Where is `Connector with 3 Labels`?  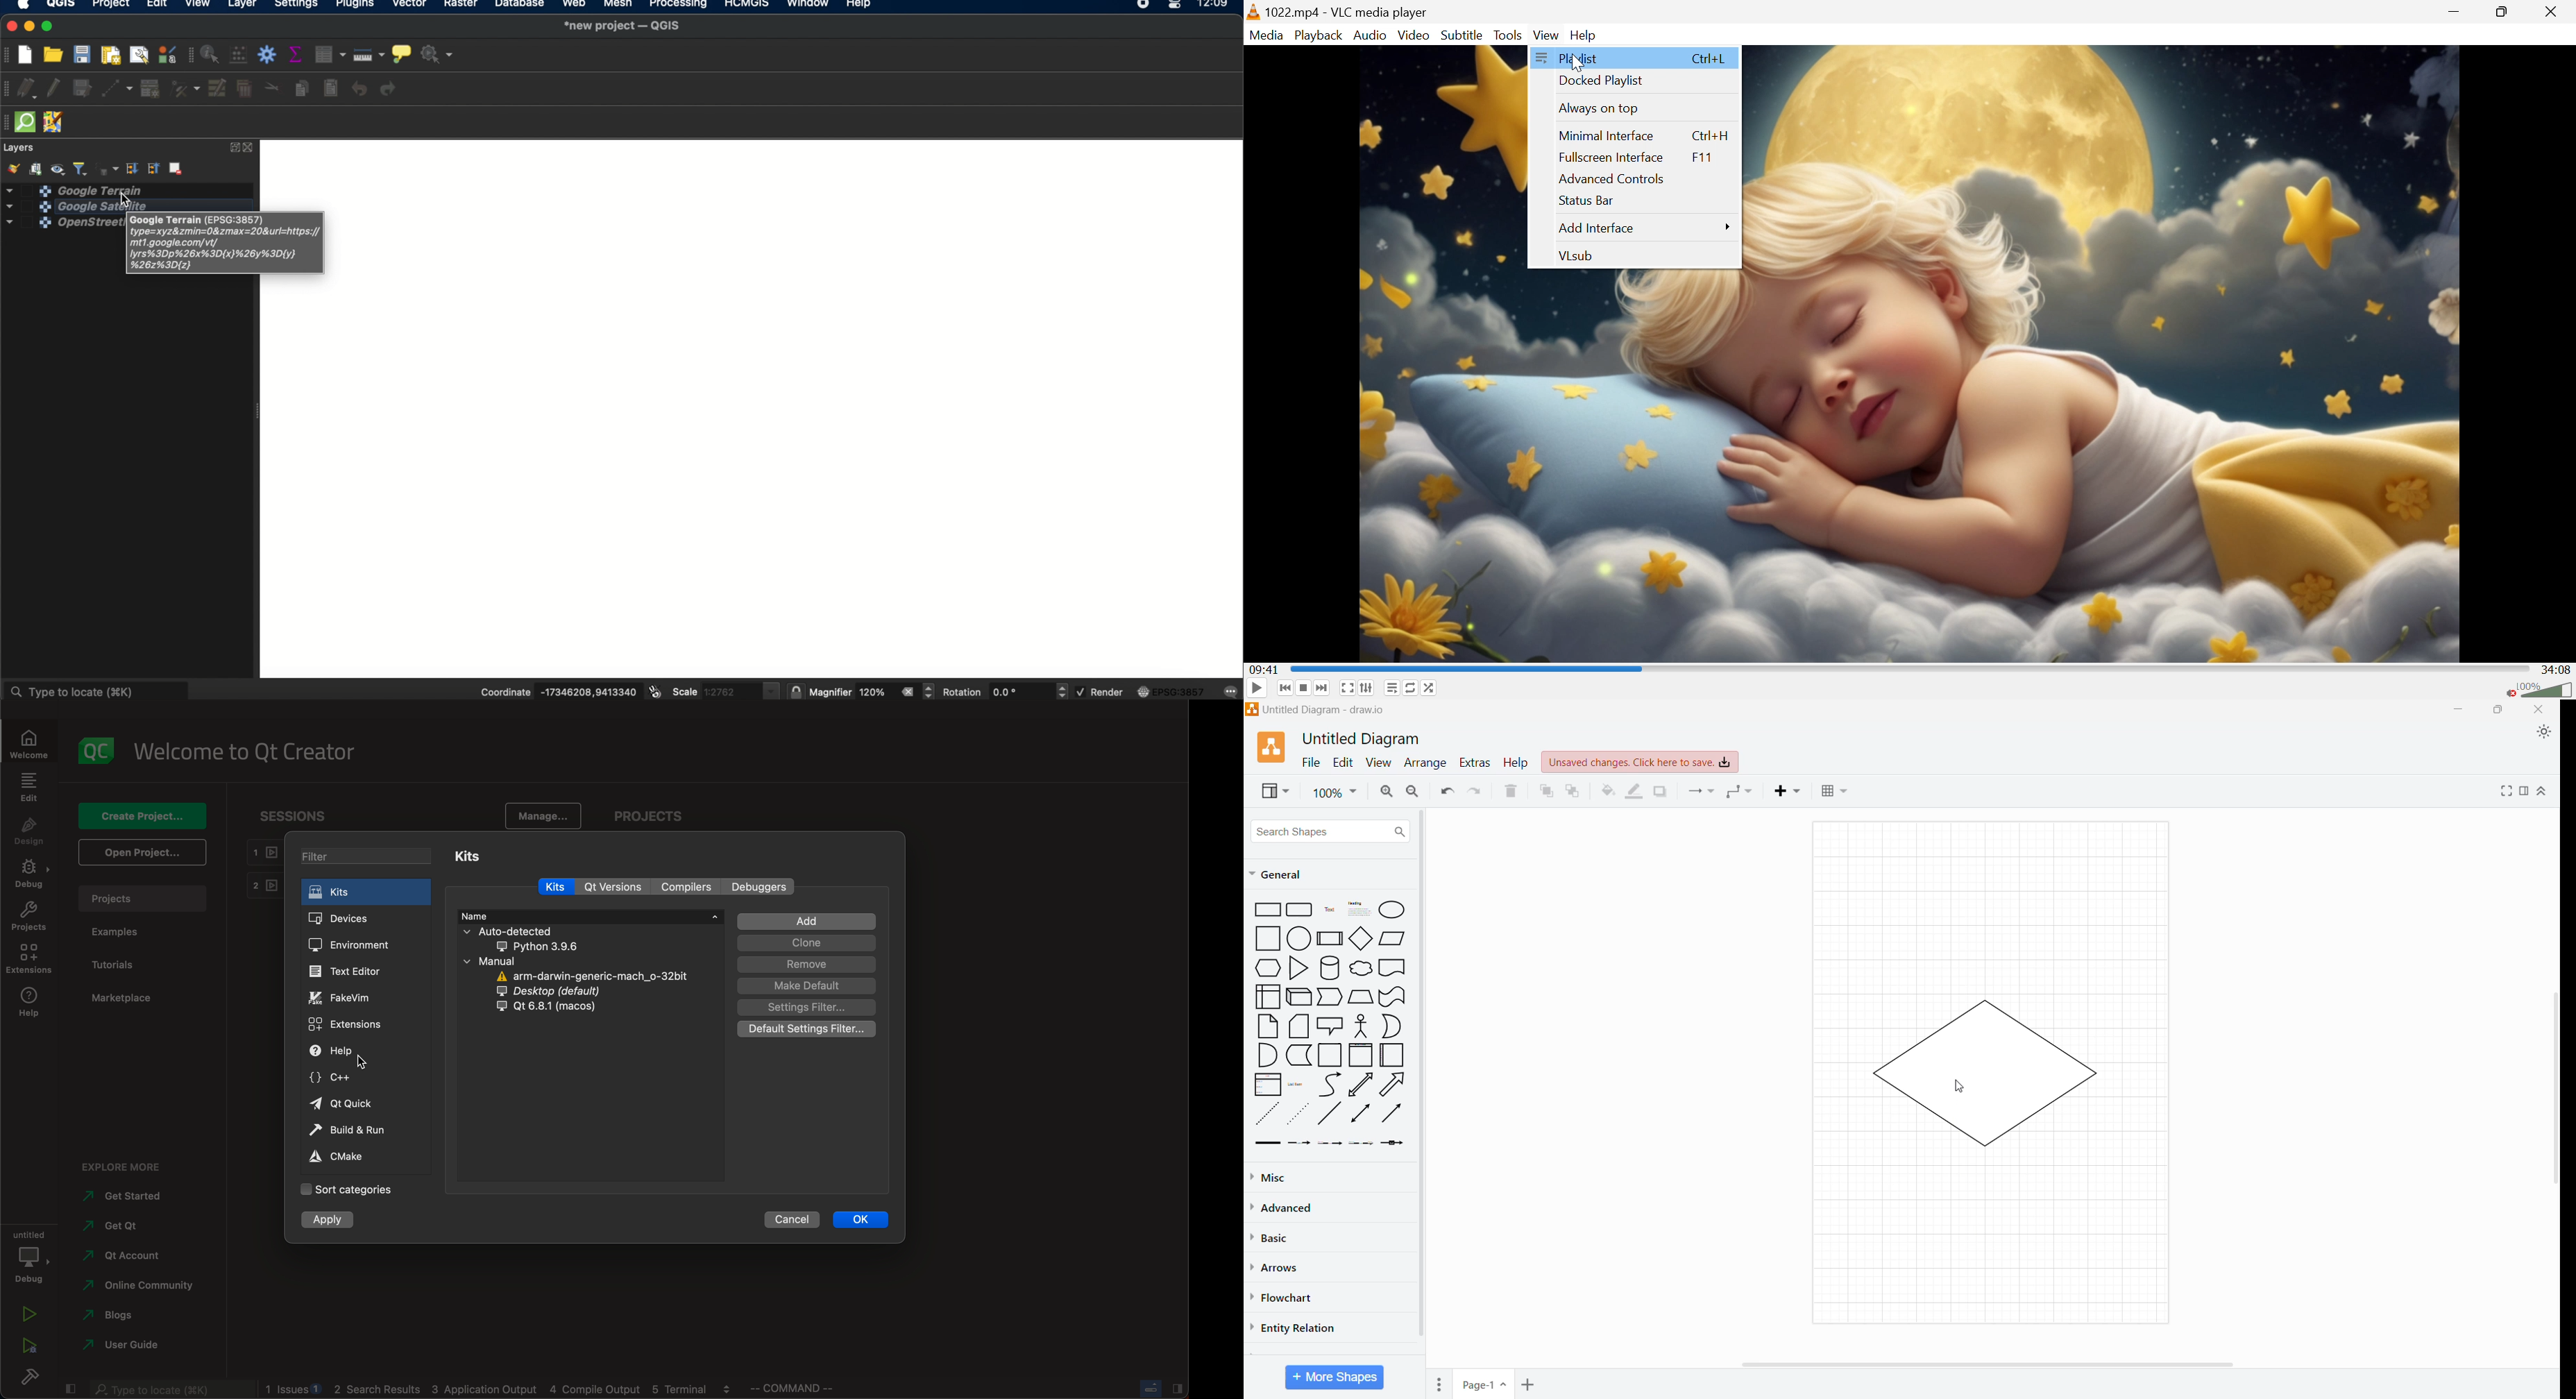
Connector with 3 Labels is located at coordinates (1363, 1145).